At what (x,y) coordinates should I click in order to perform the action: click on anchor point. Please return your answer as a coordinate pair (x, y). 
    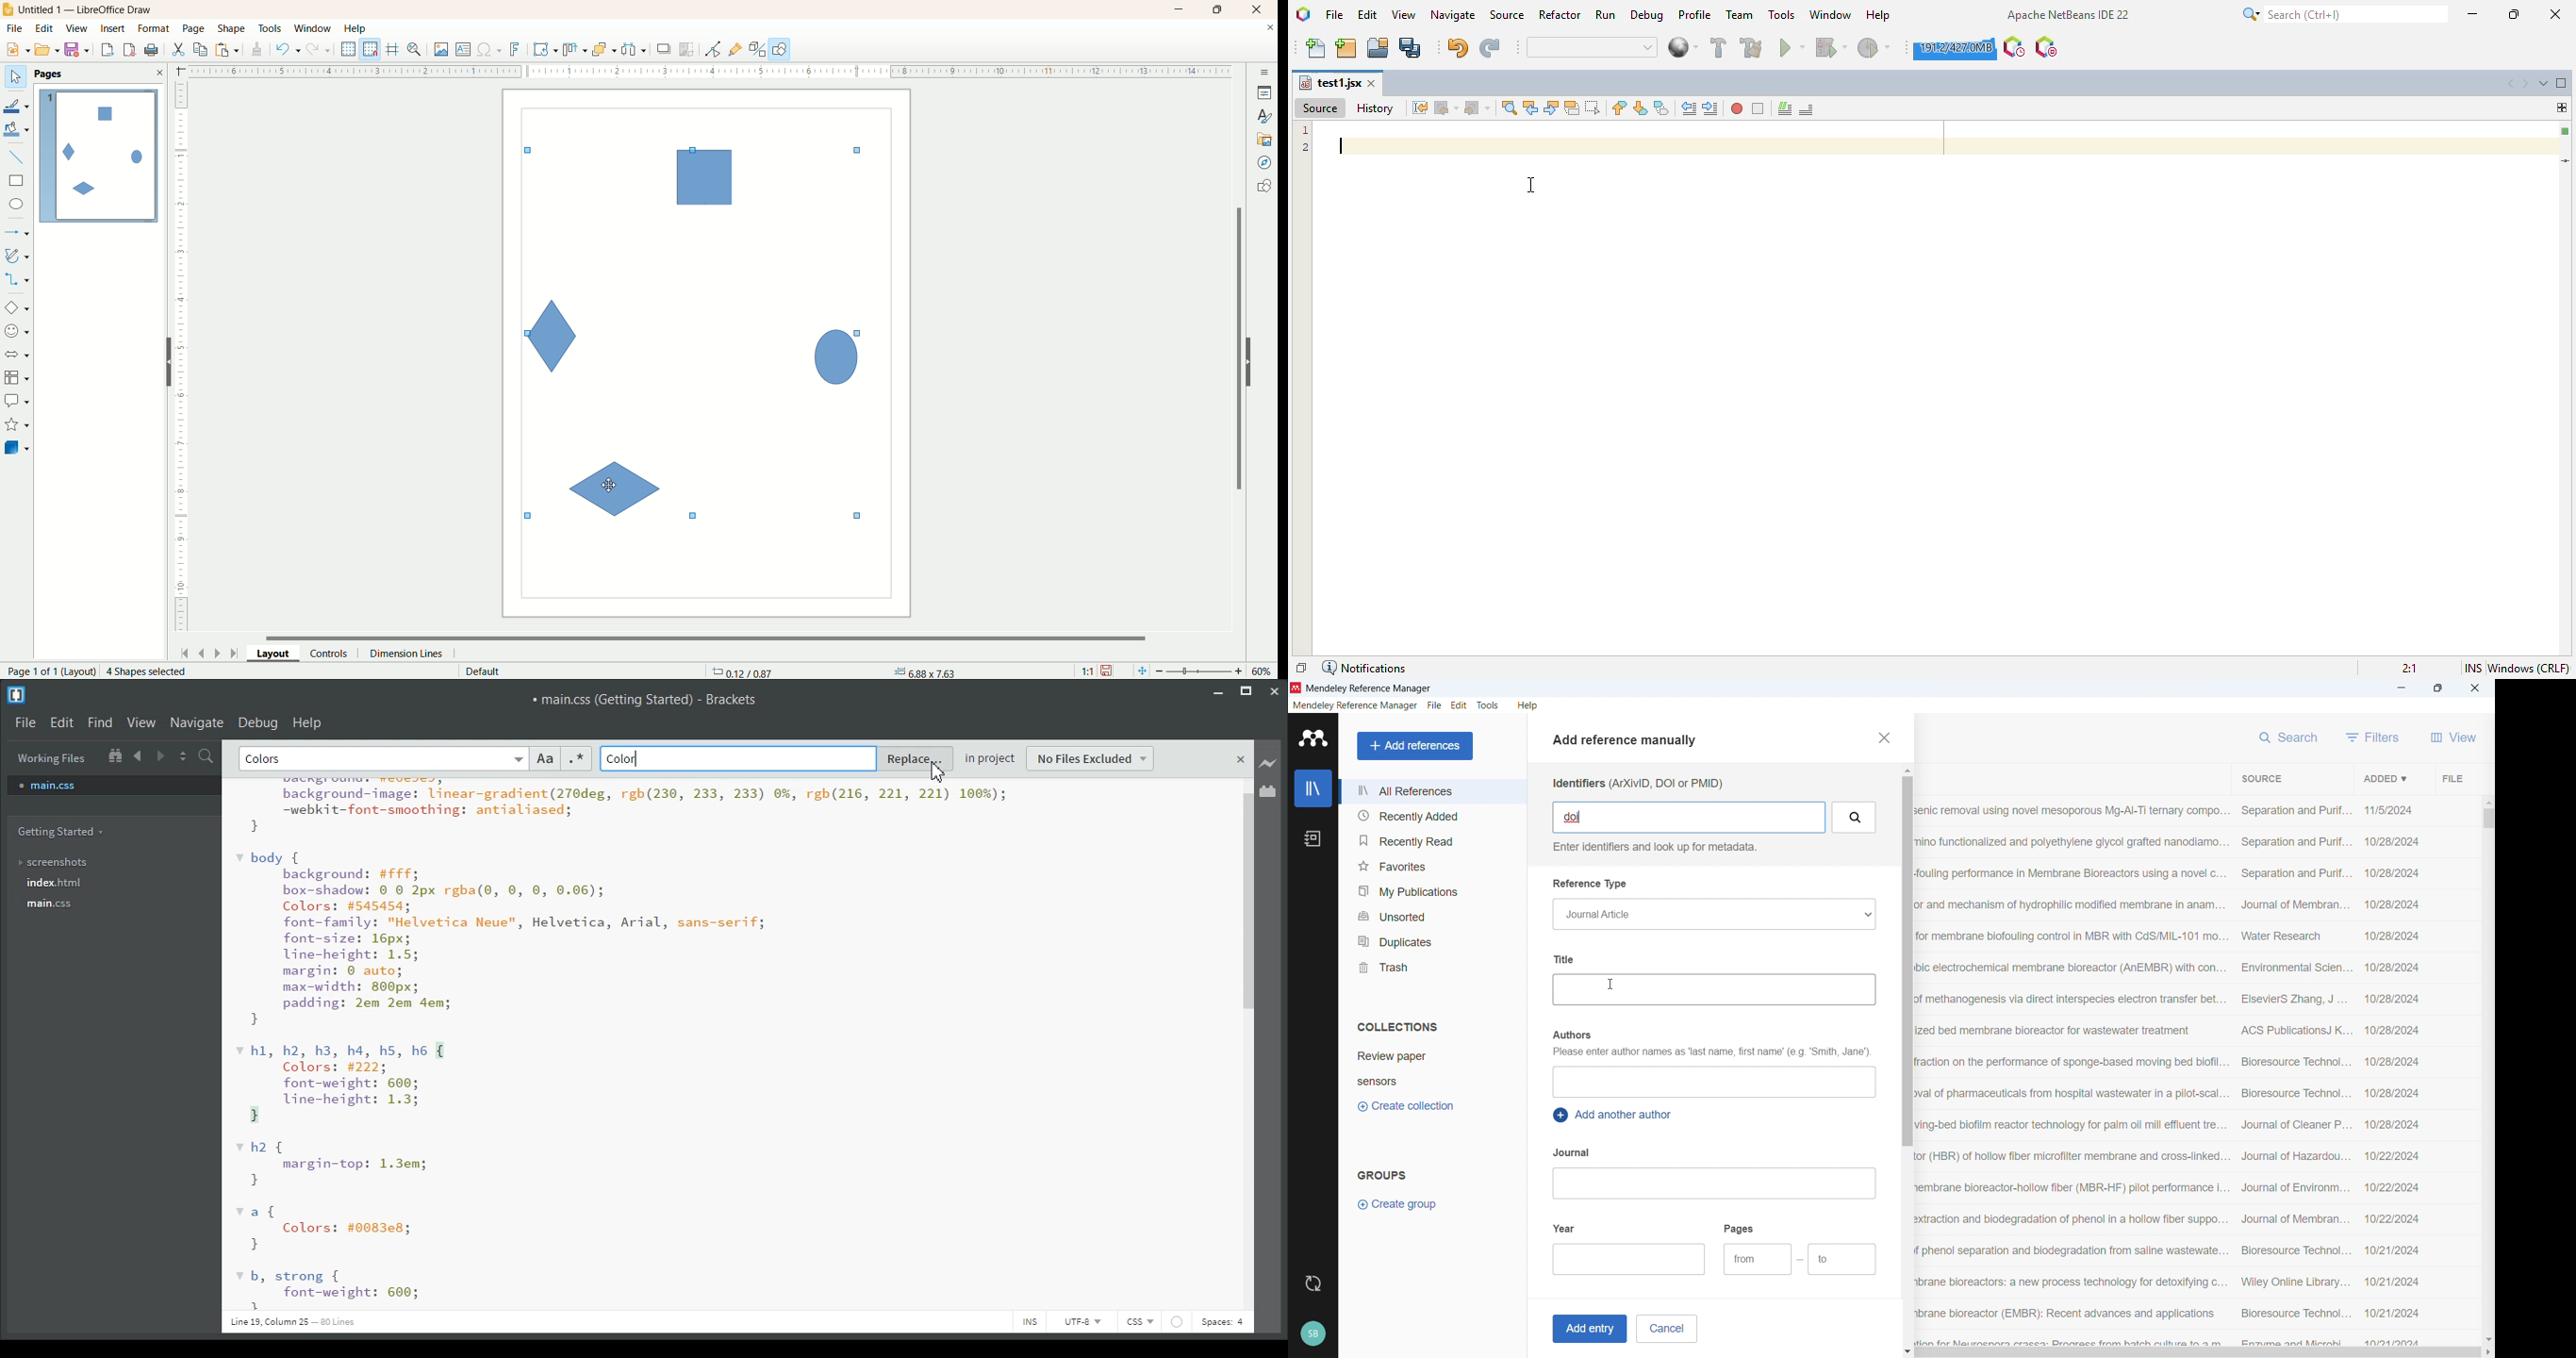
    Looking at the image, I should click on (923, 672).